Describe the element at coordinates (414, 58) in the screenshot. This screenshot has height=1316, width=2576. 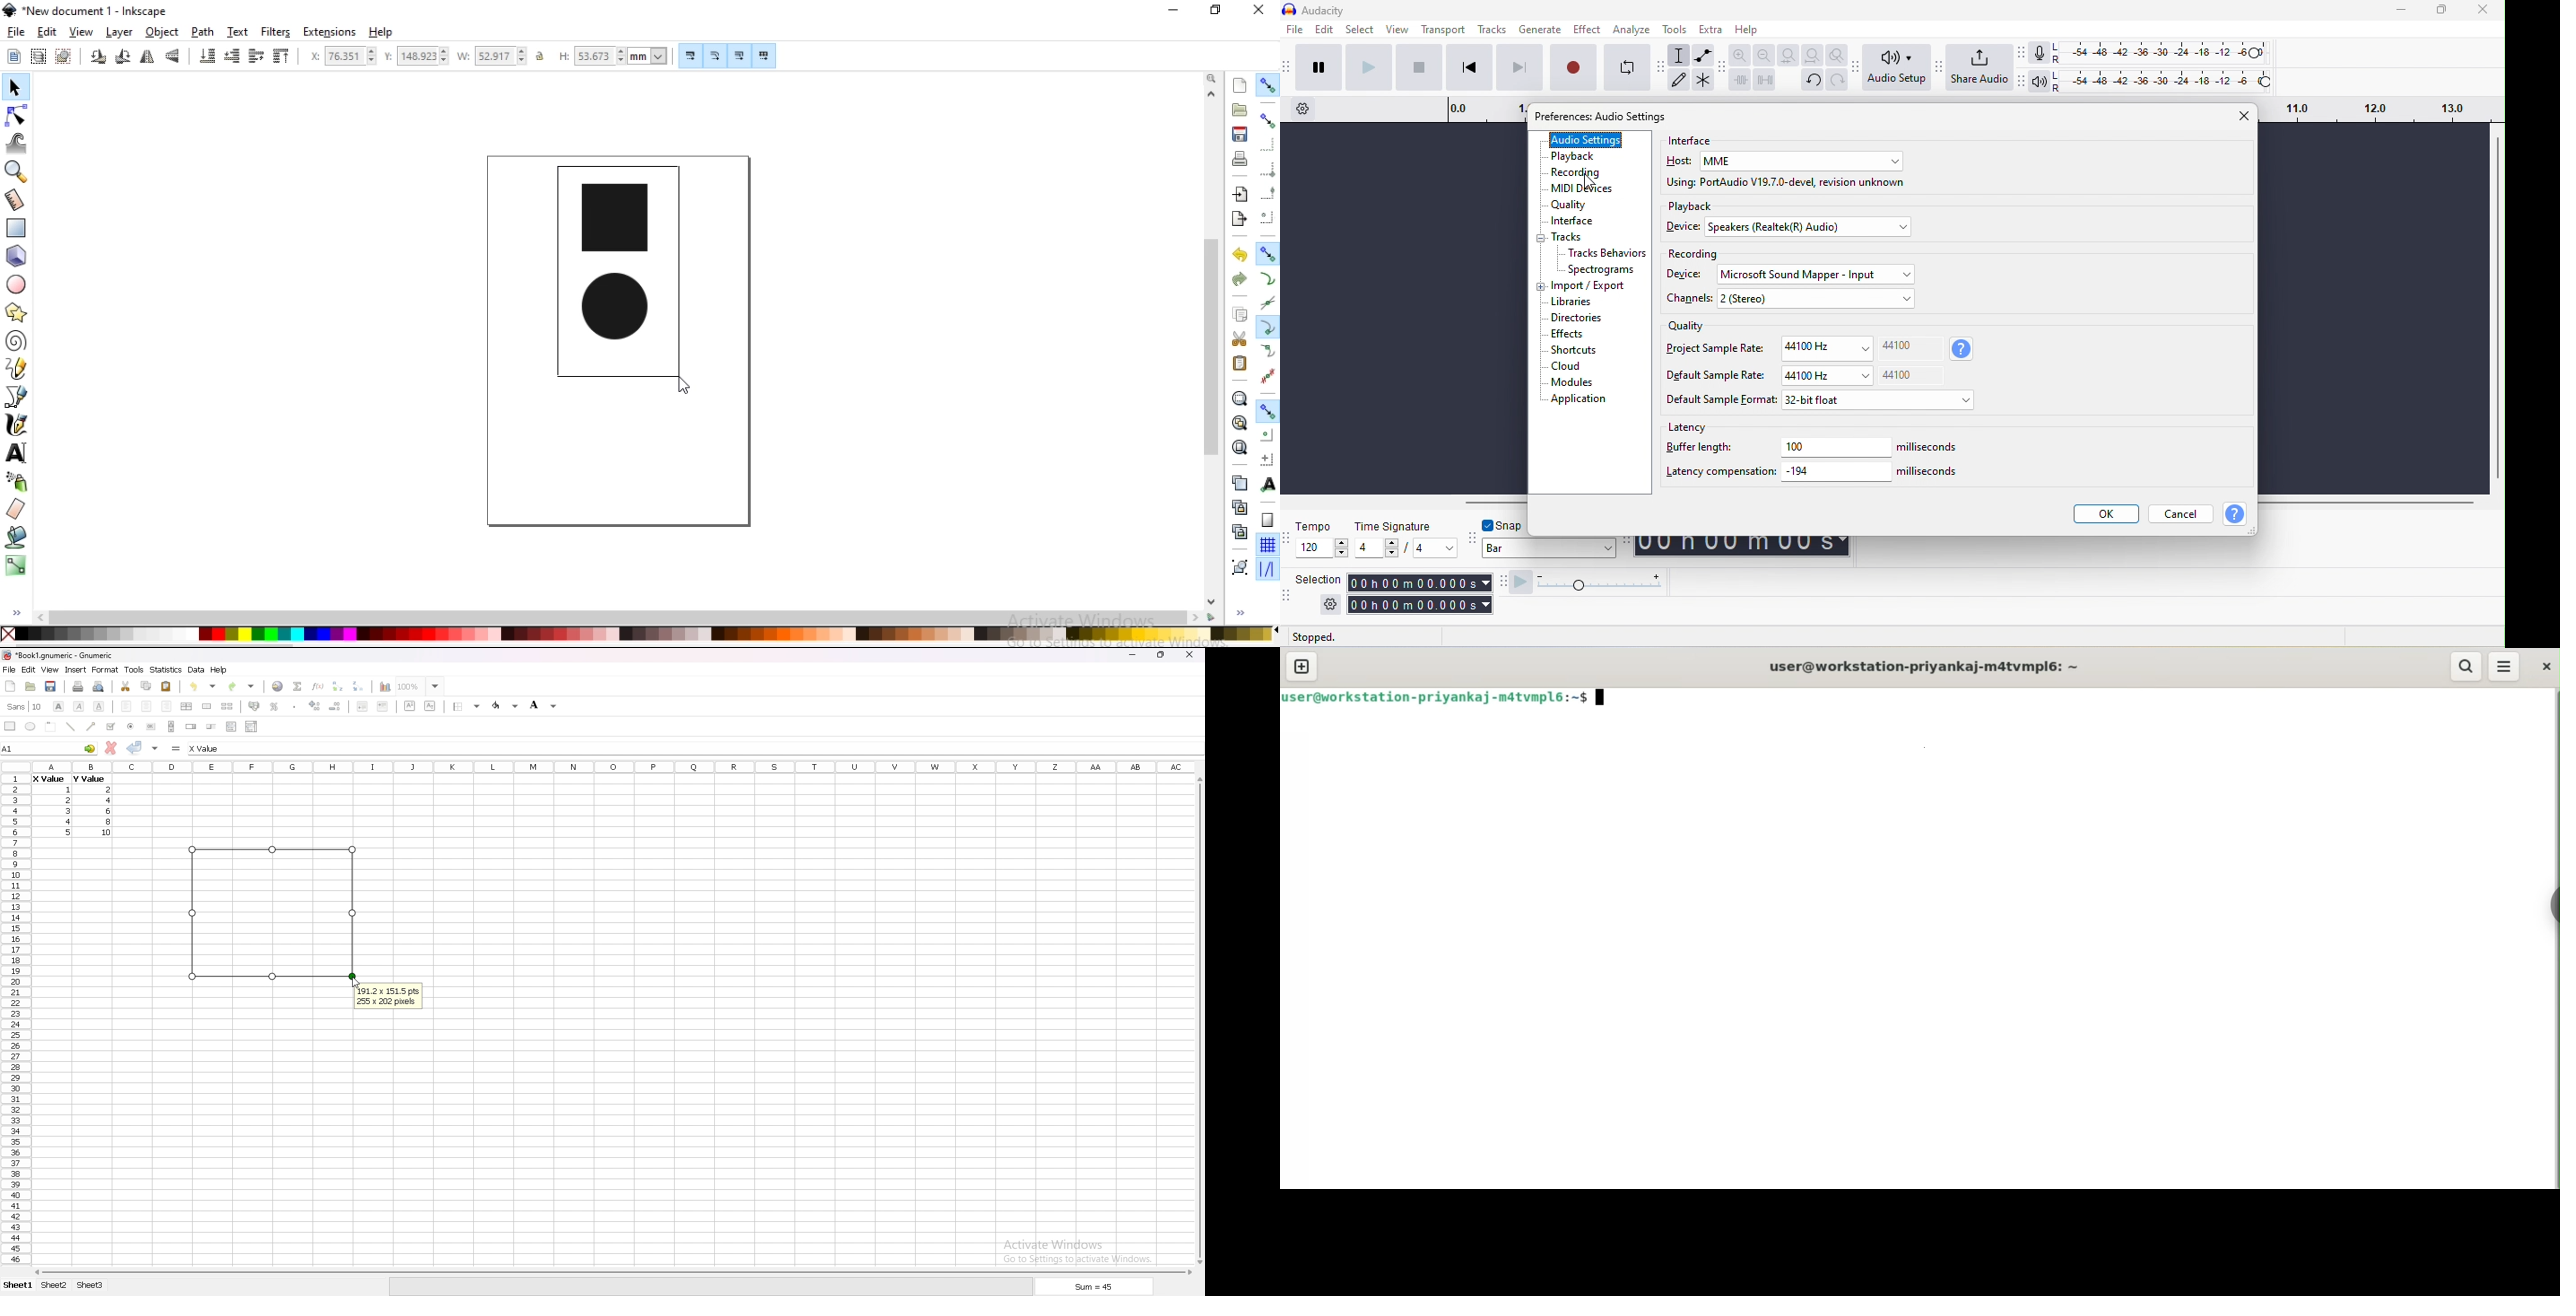
I see `vertical coordinate of selection` at that location.